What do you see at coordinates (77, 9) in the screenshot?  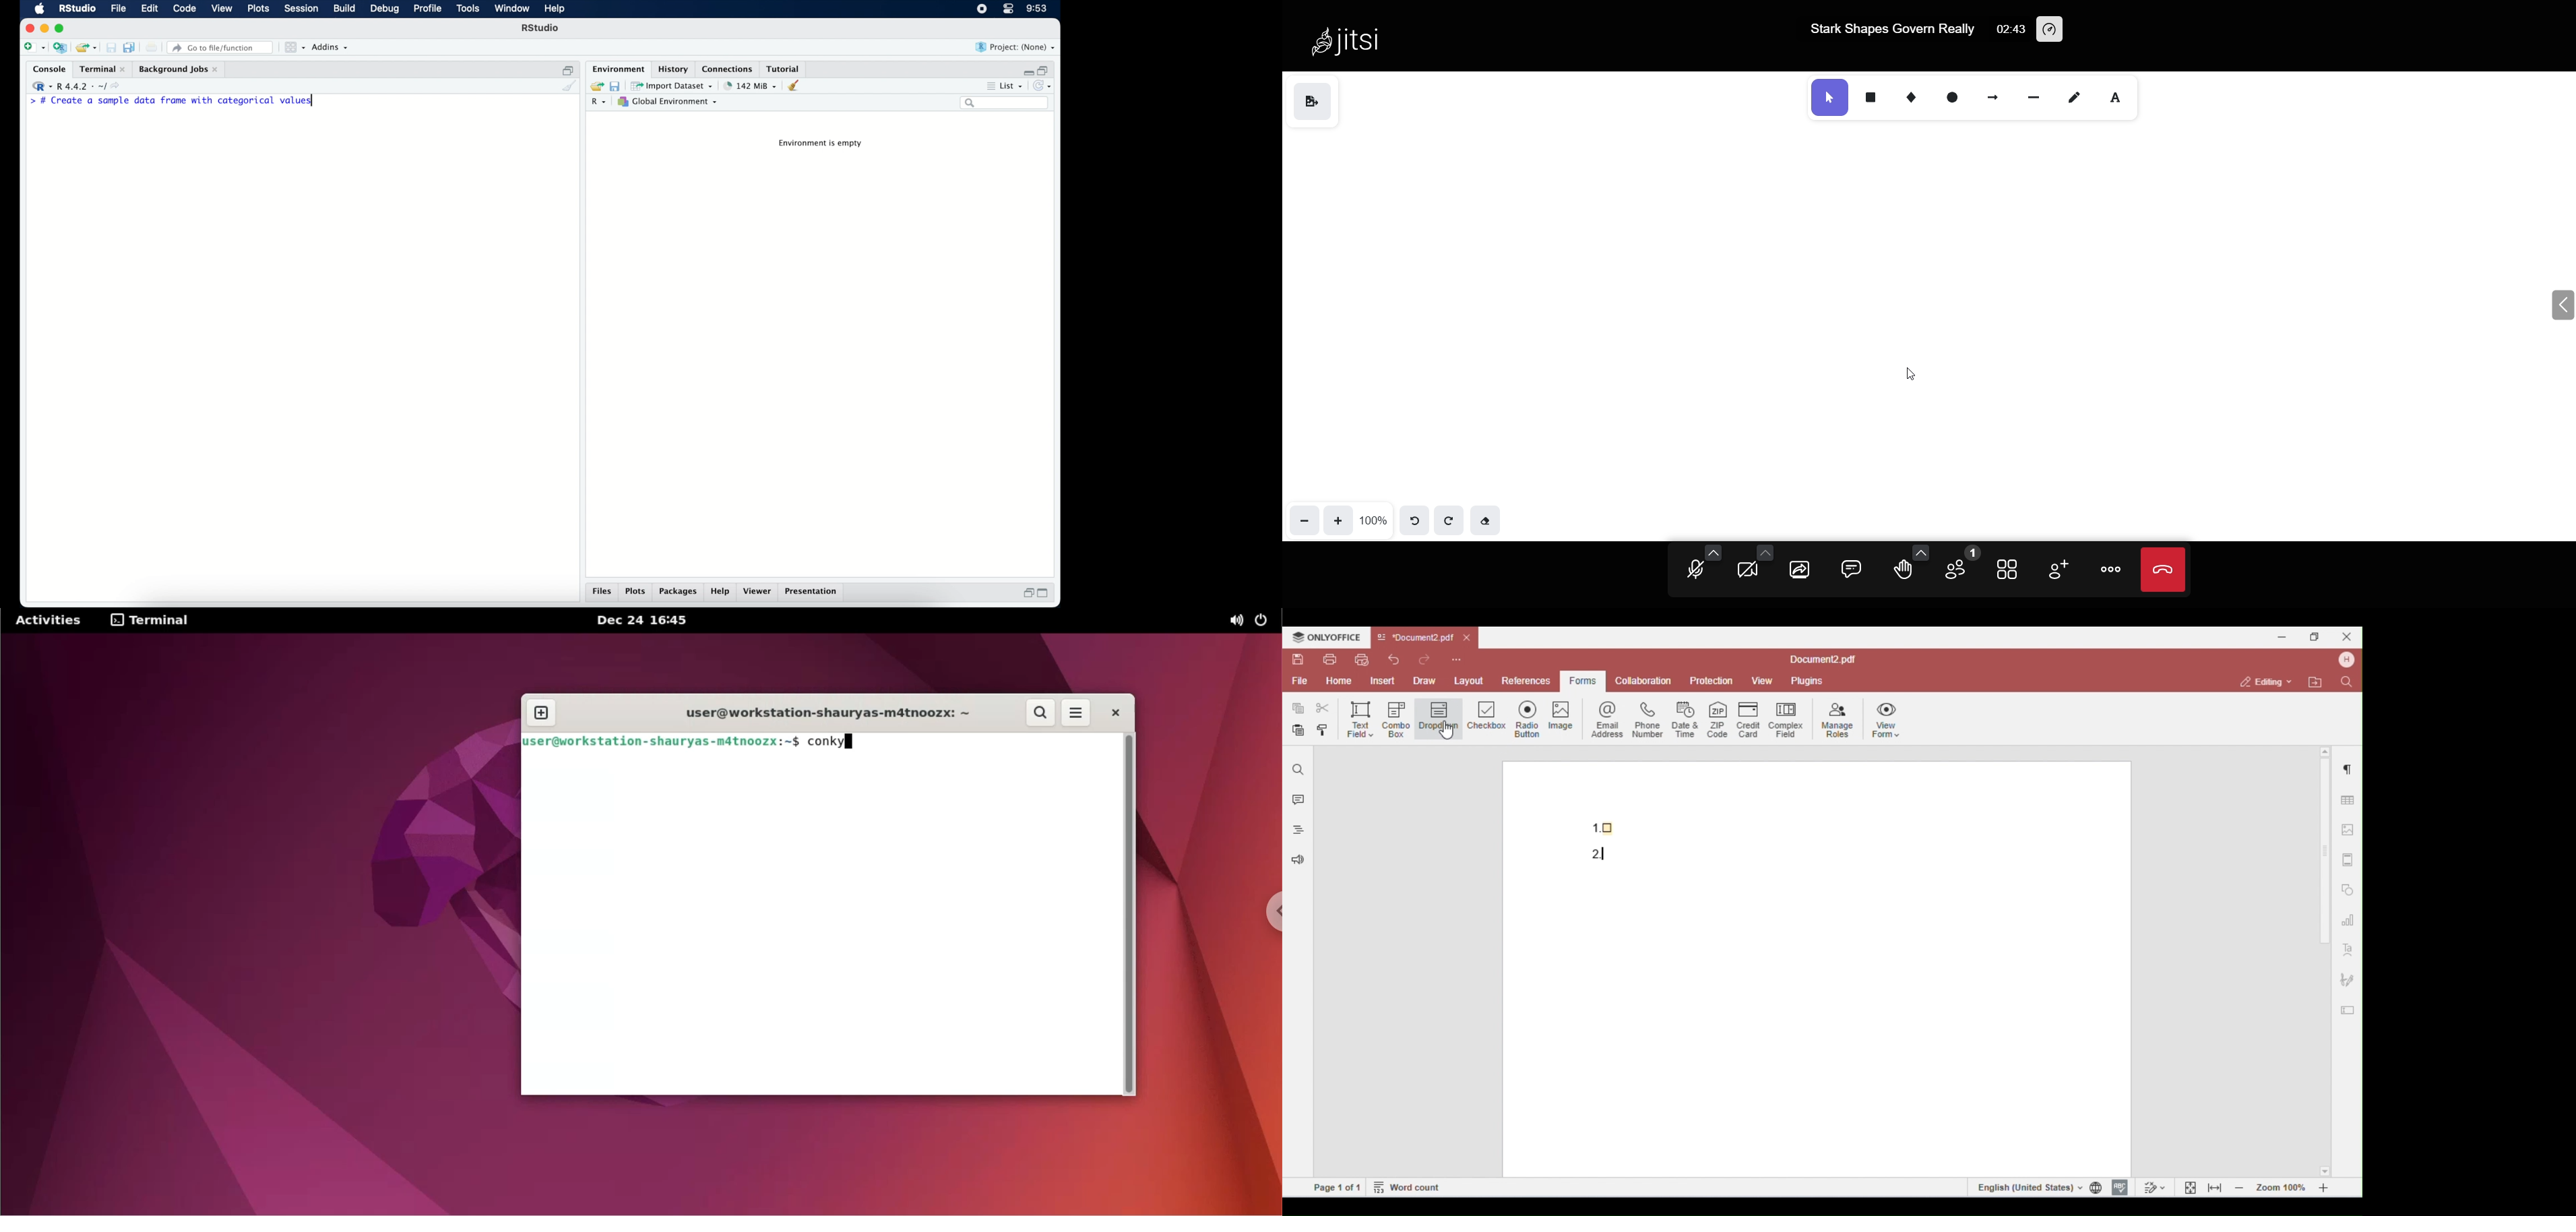 I see `R studio` at bounding box center [77, 9].